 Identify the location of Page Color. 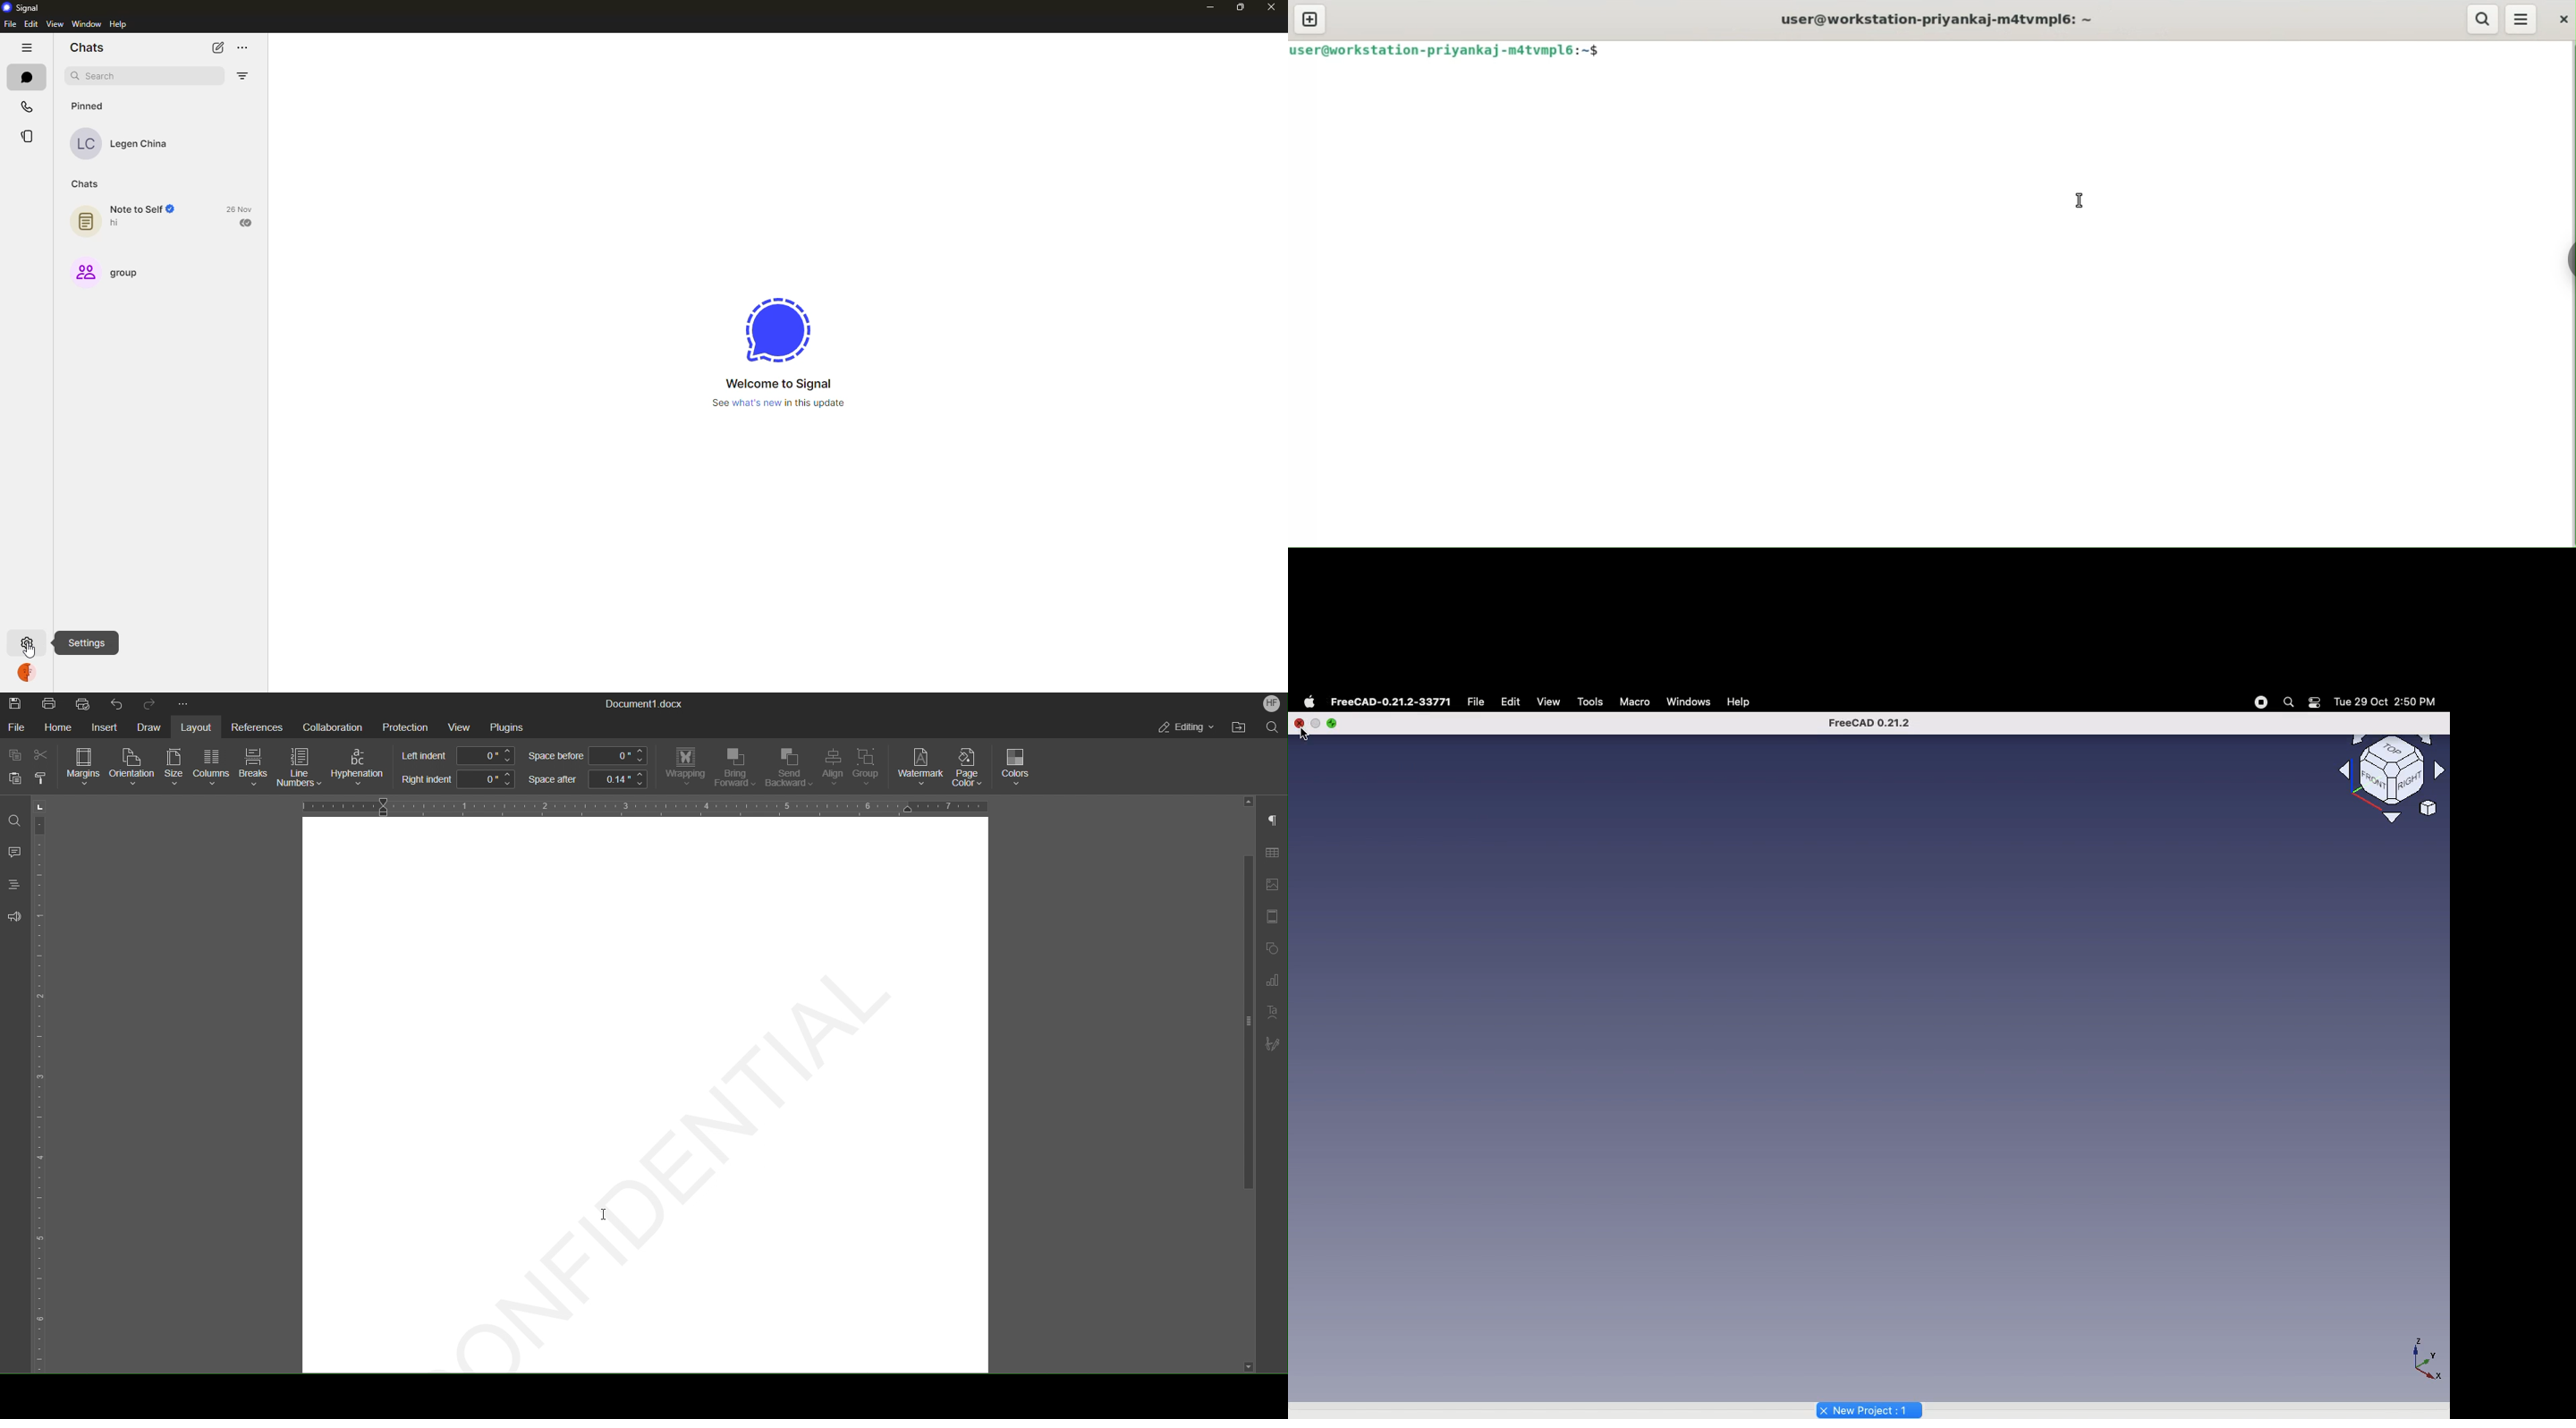
(972, 767).